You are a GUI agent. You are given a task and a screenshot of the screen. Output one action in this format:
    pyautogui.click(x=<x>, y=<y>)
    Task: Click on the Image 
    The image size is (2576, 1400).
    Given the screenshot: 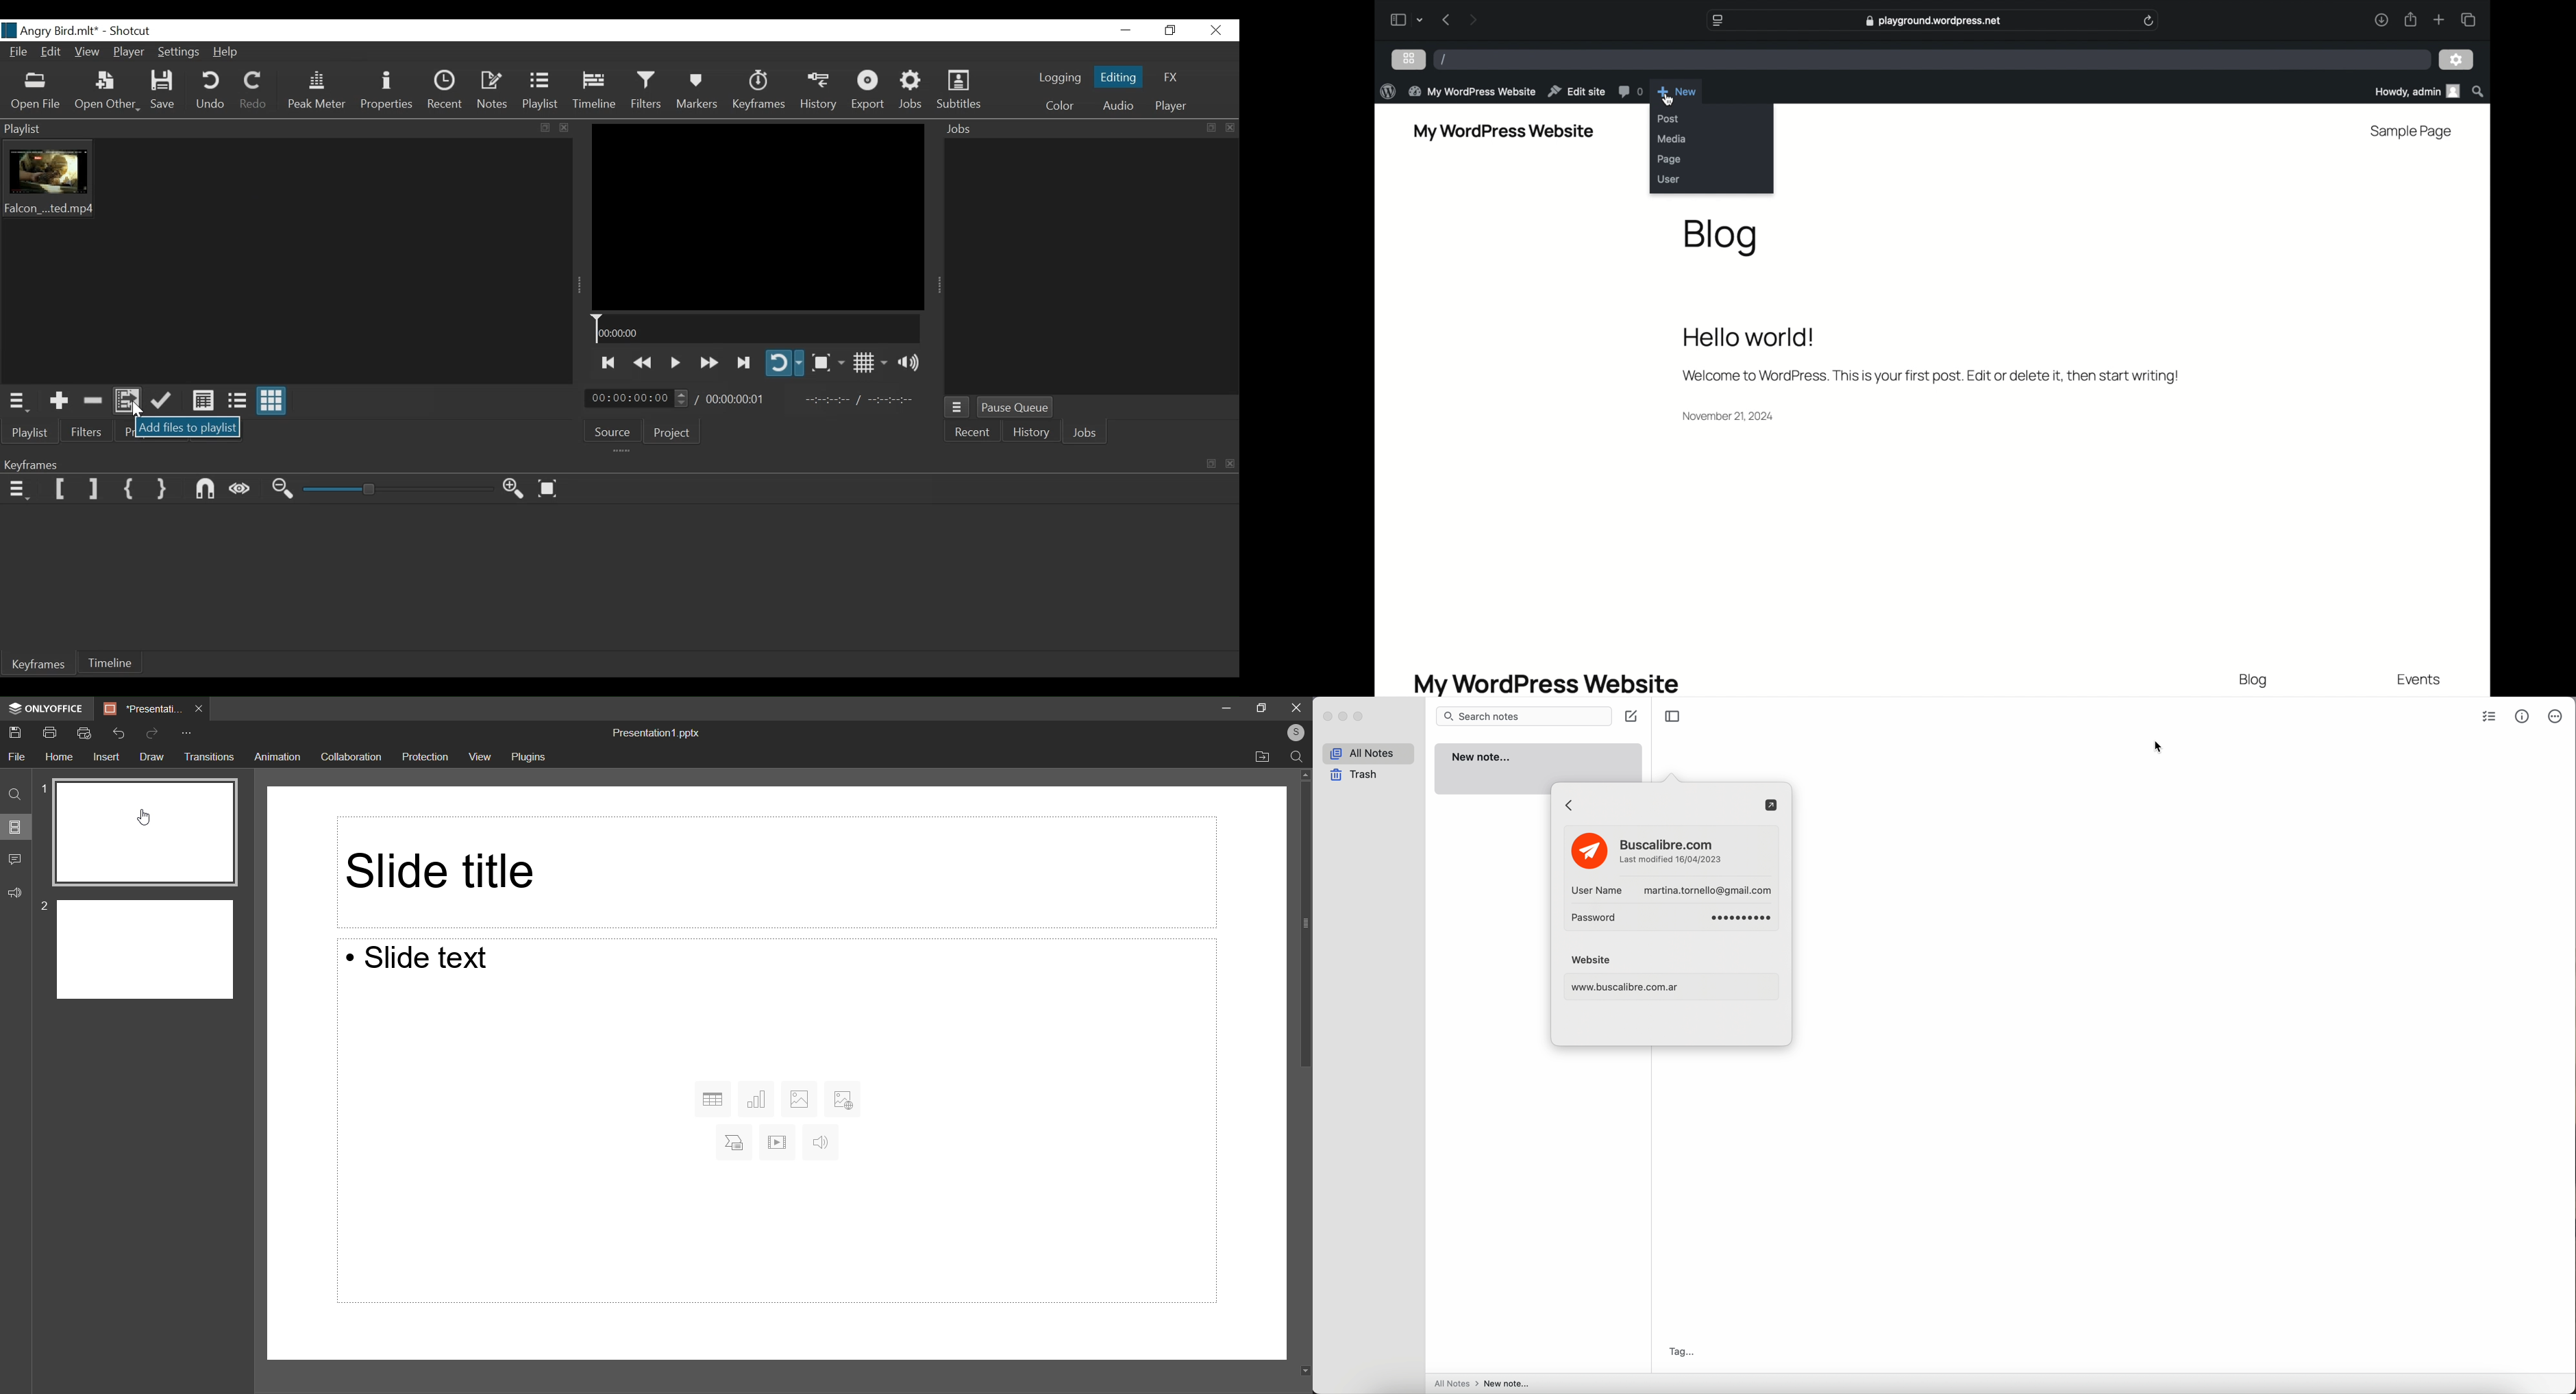 What is the action you would take?
    pyautogui.click(x=799, y=1097)
    